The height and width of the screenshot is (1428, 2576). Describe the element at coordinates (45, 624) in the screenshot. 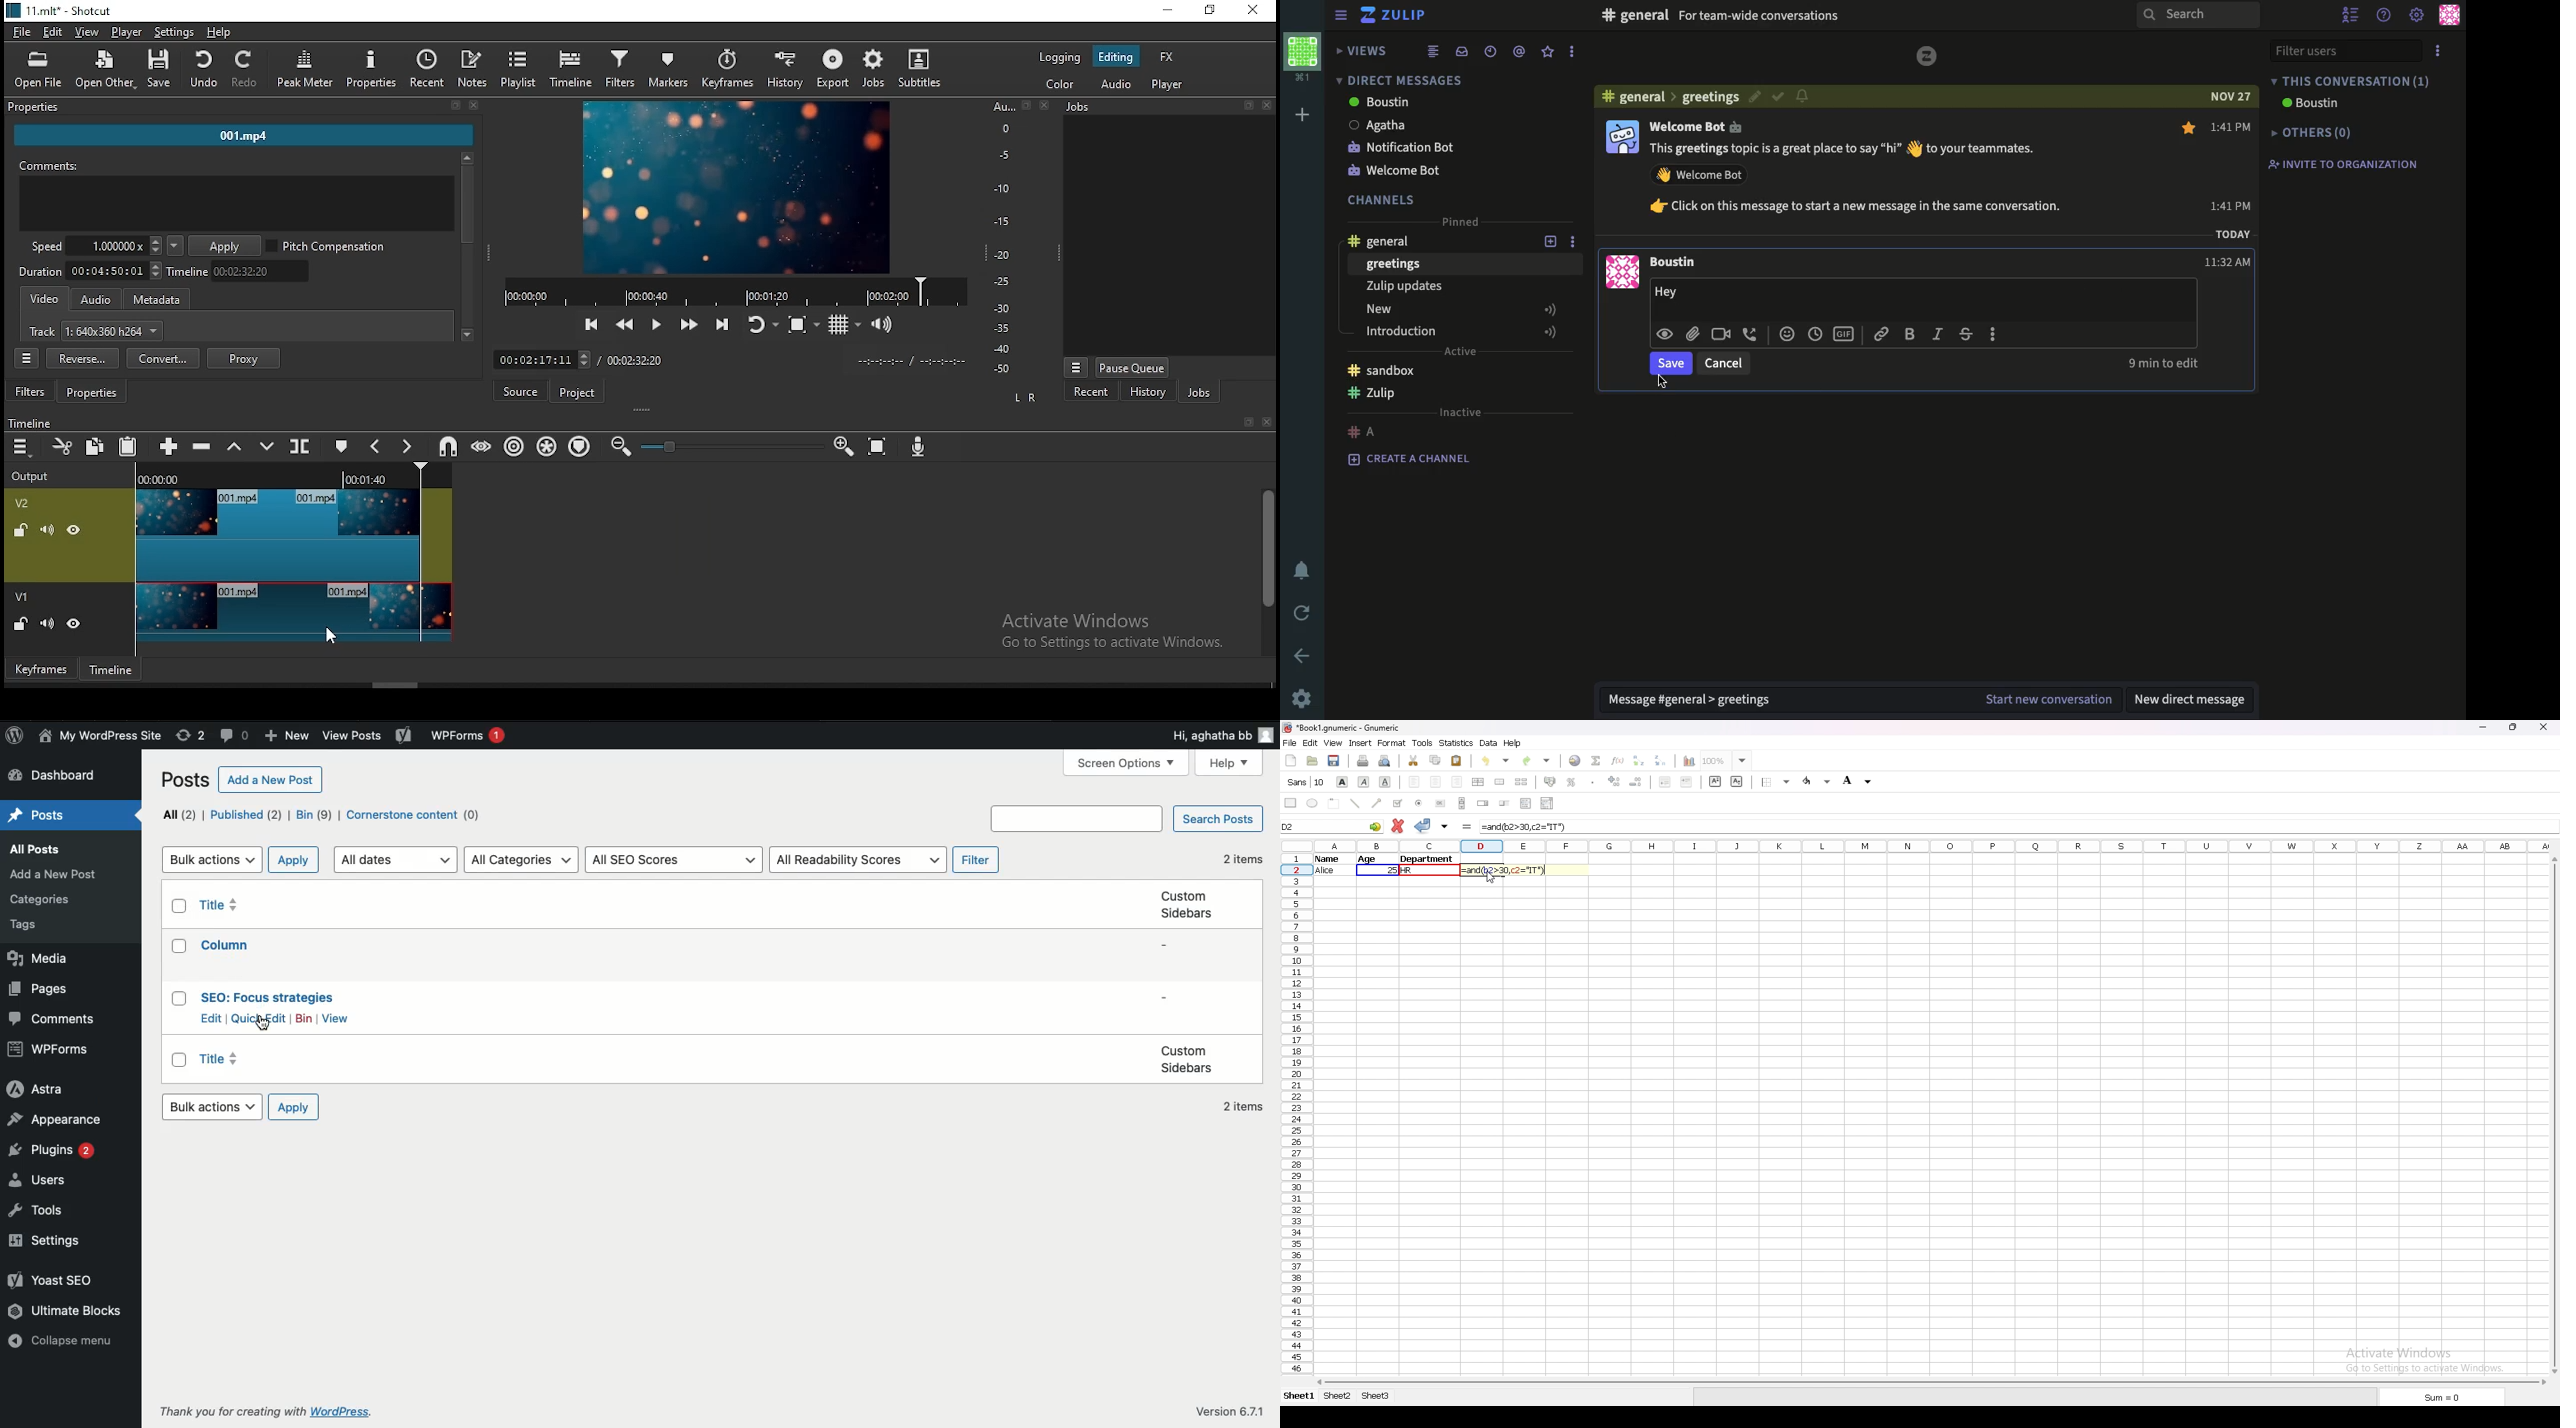

I see `(UN)MUTE` at that location.